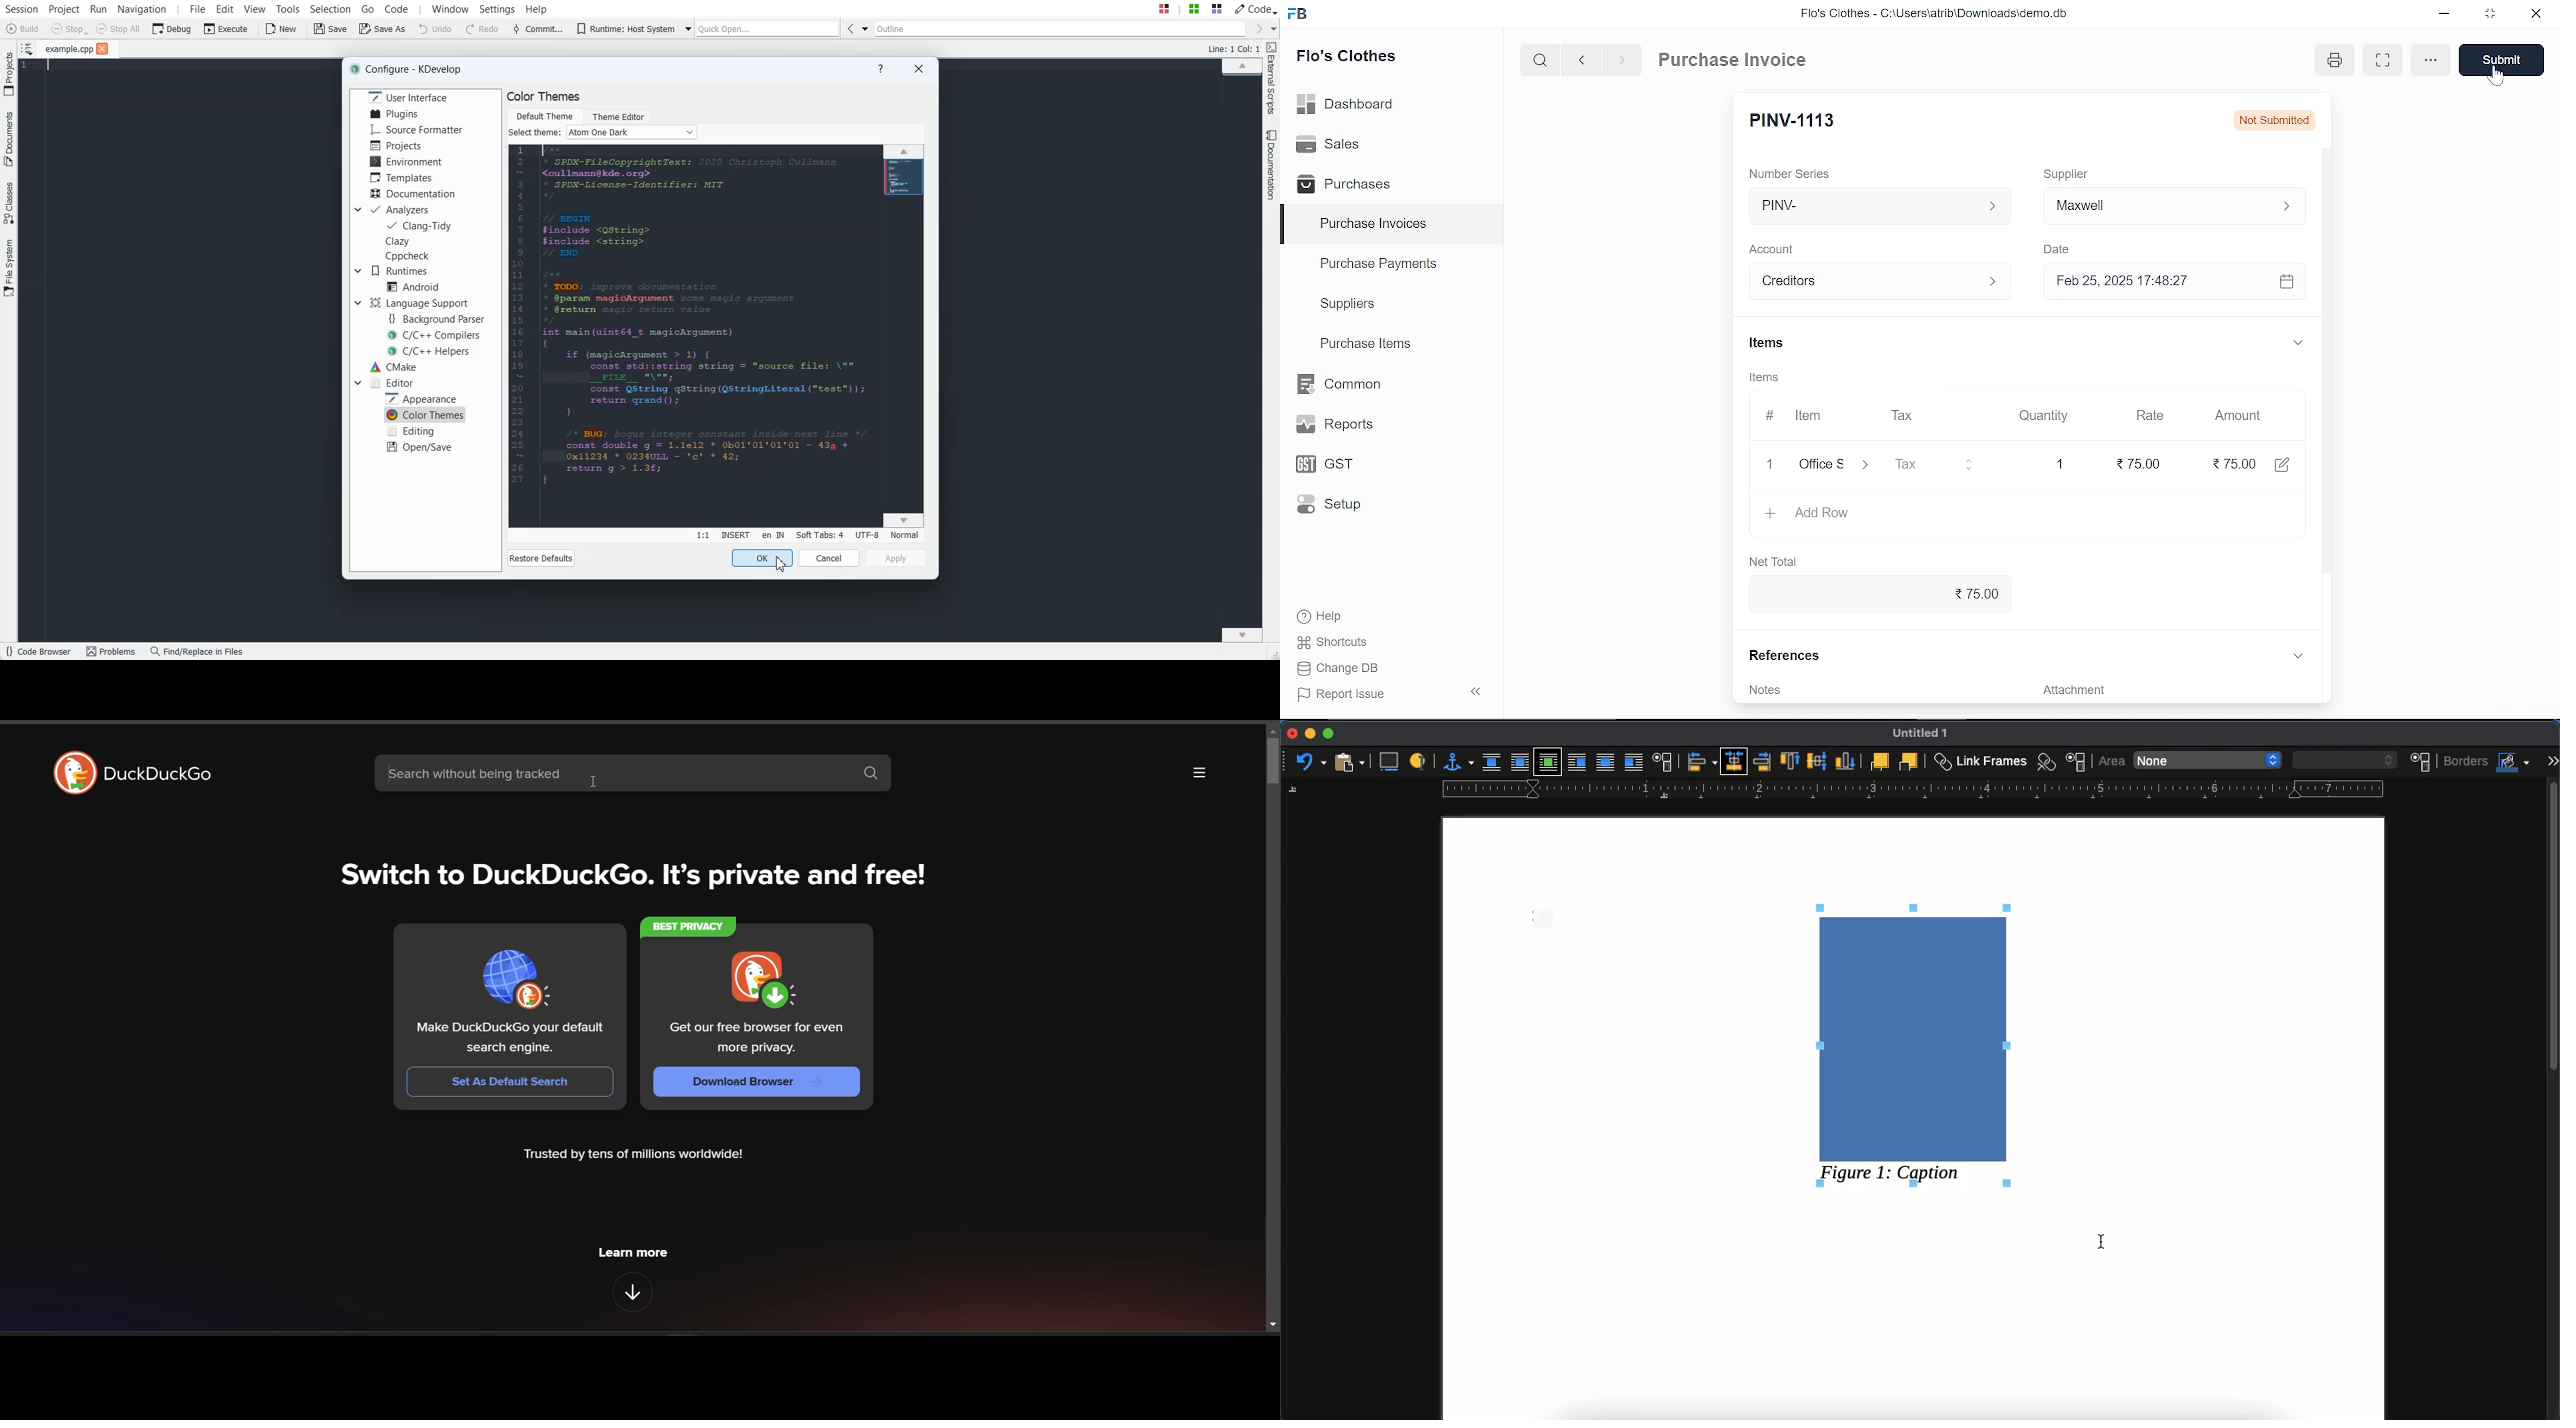 The width and height of the screenshot is (2576, 1428). What do you see at coordinates (1892, 1177) in the screenshot?
I see `figure 1: caption` at bounding box center [1892, 1177].